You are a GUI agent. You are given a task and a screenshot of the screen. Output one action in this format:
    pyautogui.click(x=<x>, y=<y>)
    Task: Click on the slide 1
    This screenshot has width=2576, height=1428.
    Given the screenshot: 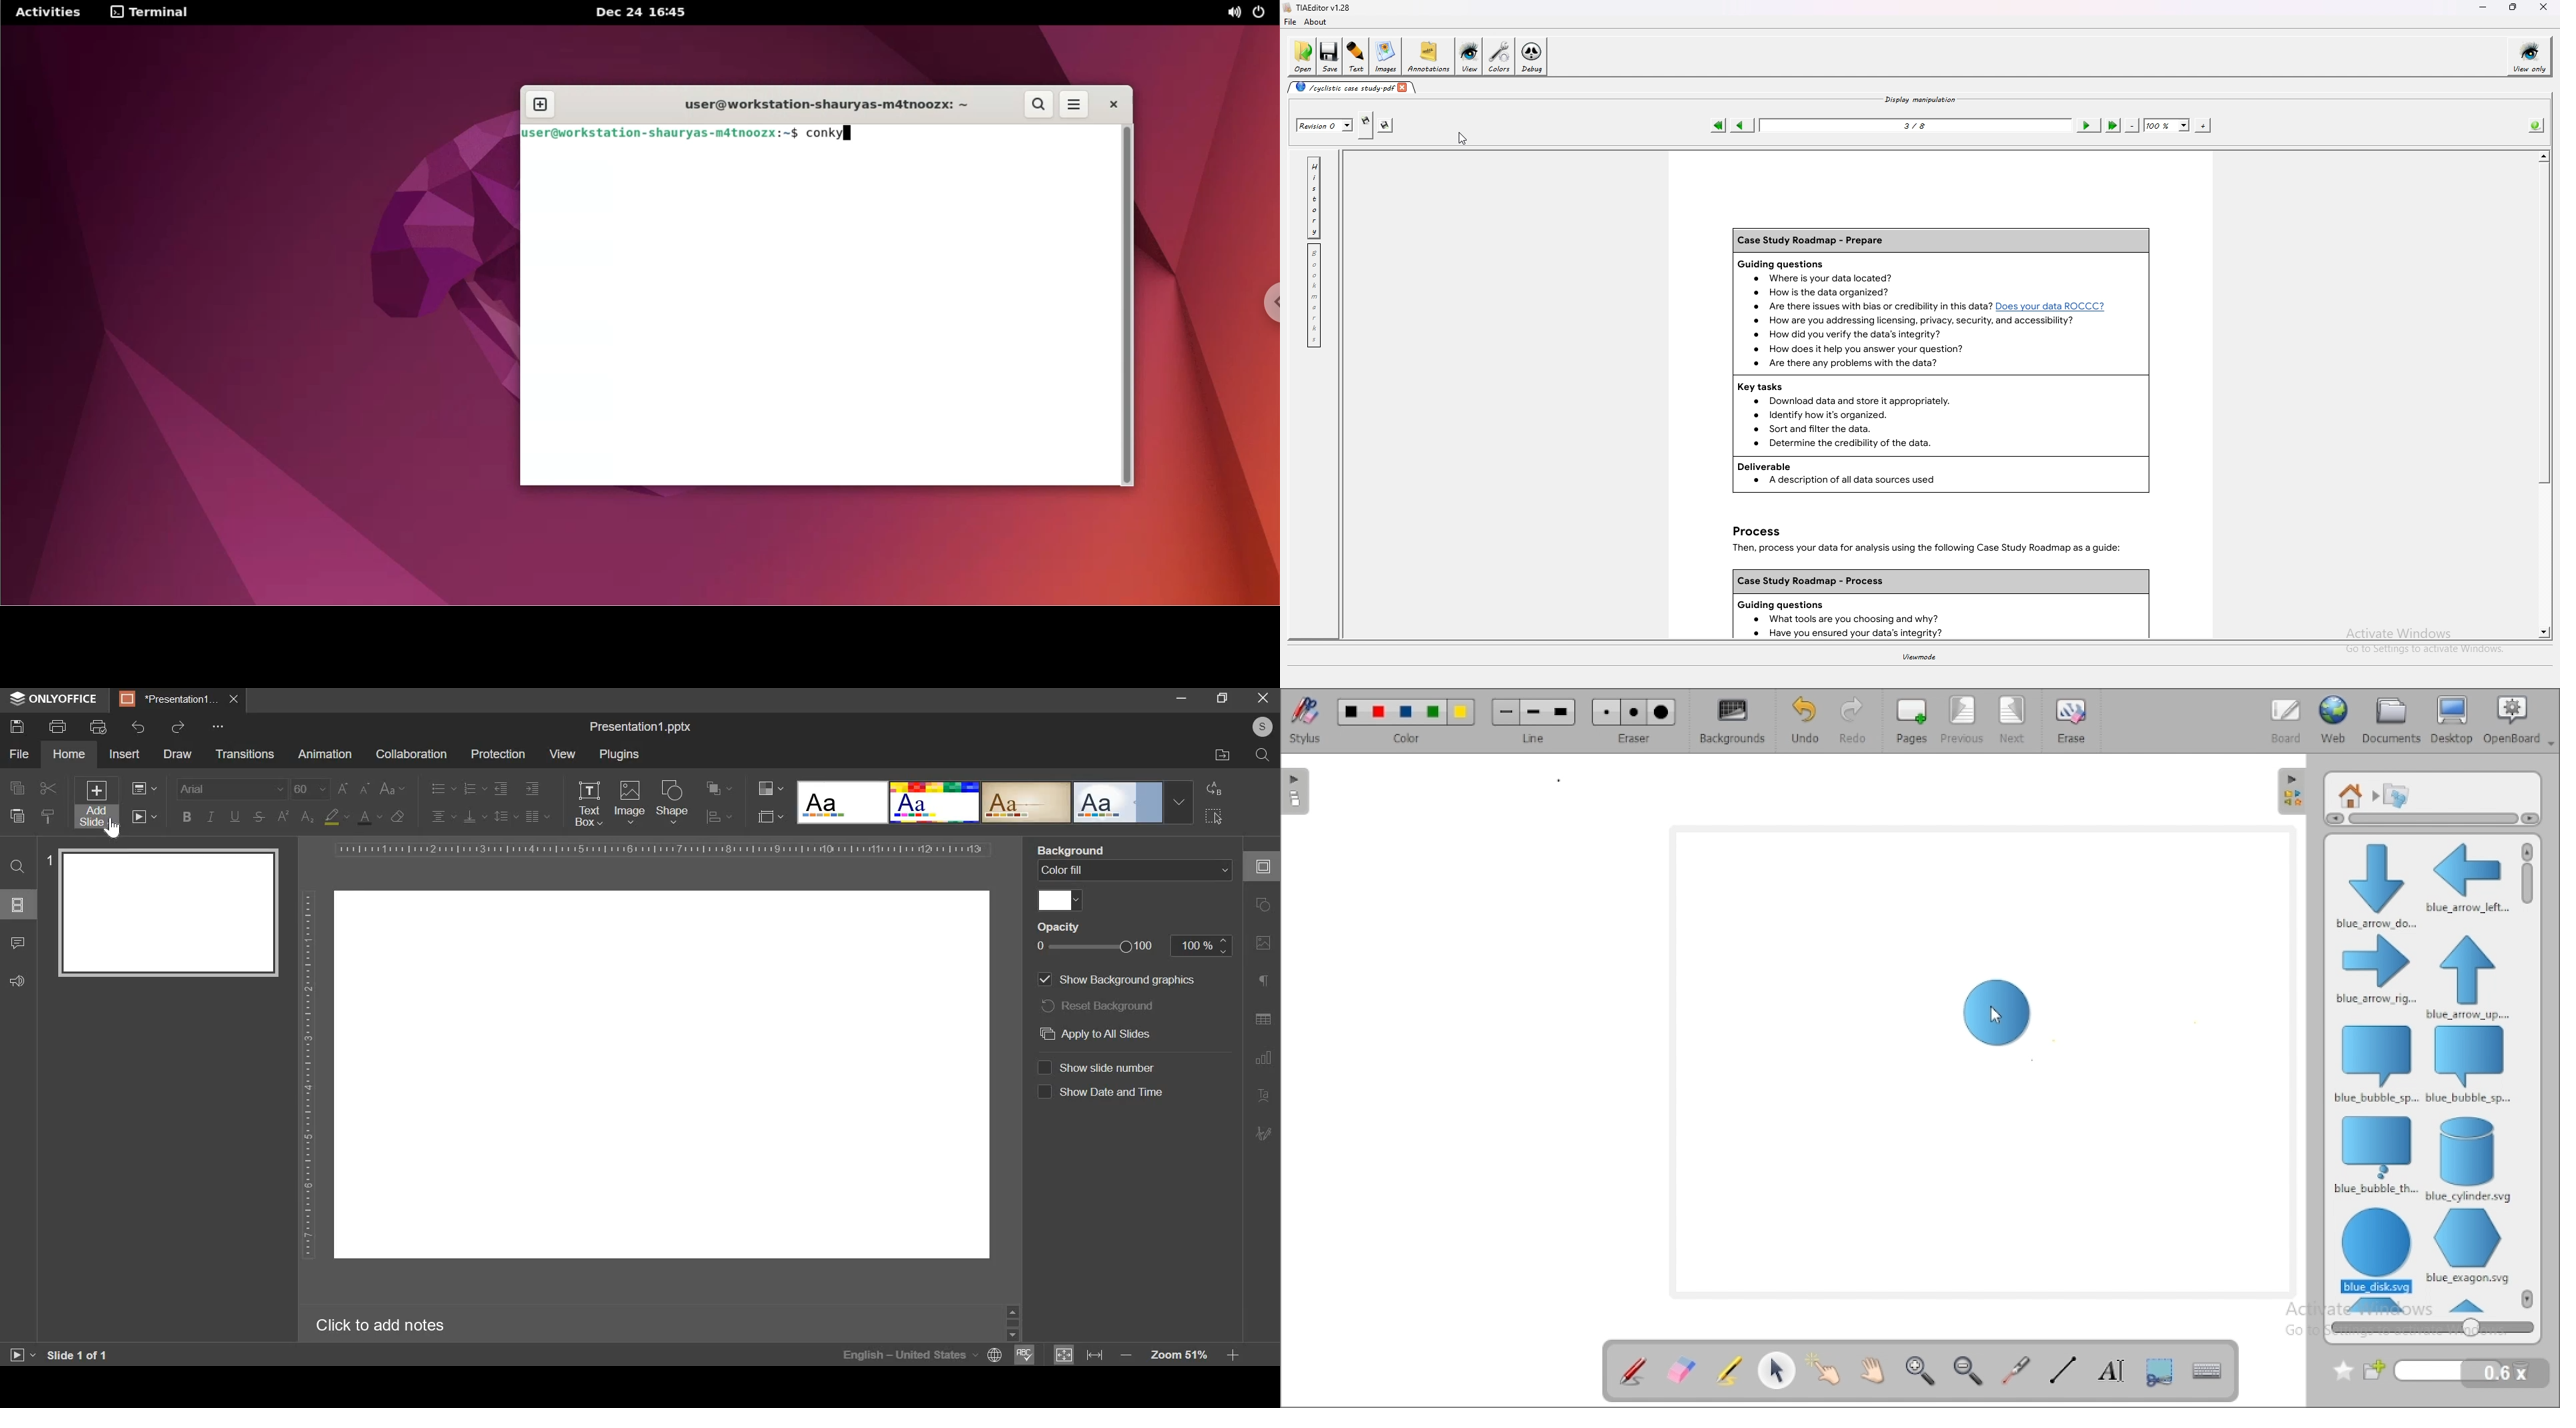 What is the action you would take?
    pyautogui.click(x=161, y=912)
    